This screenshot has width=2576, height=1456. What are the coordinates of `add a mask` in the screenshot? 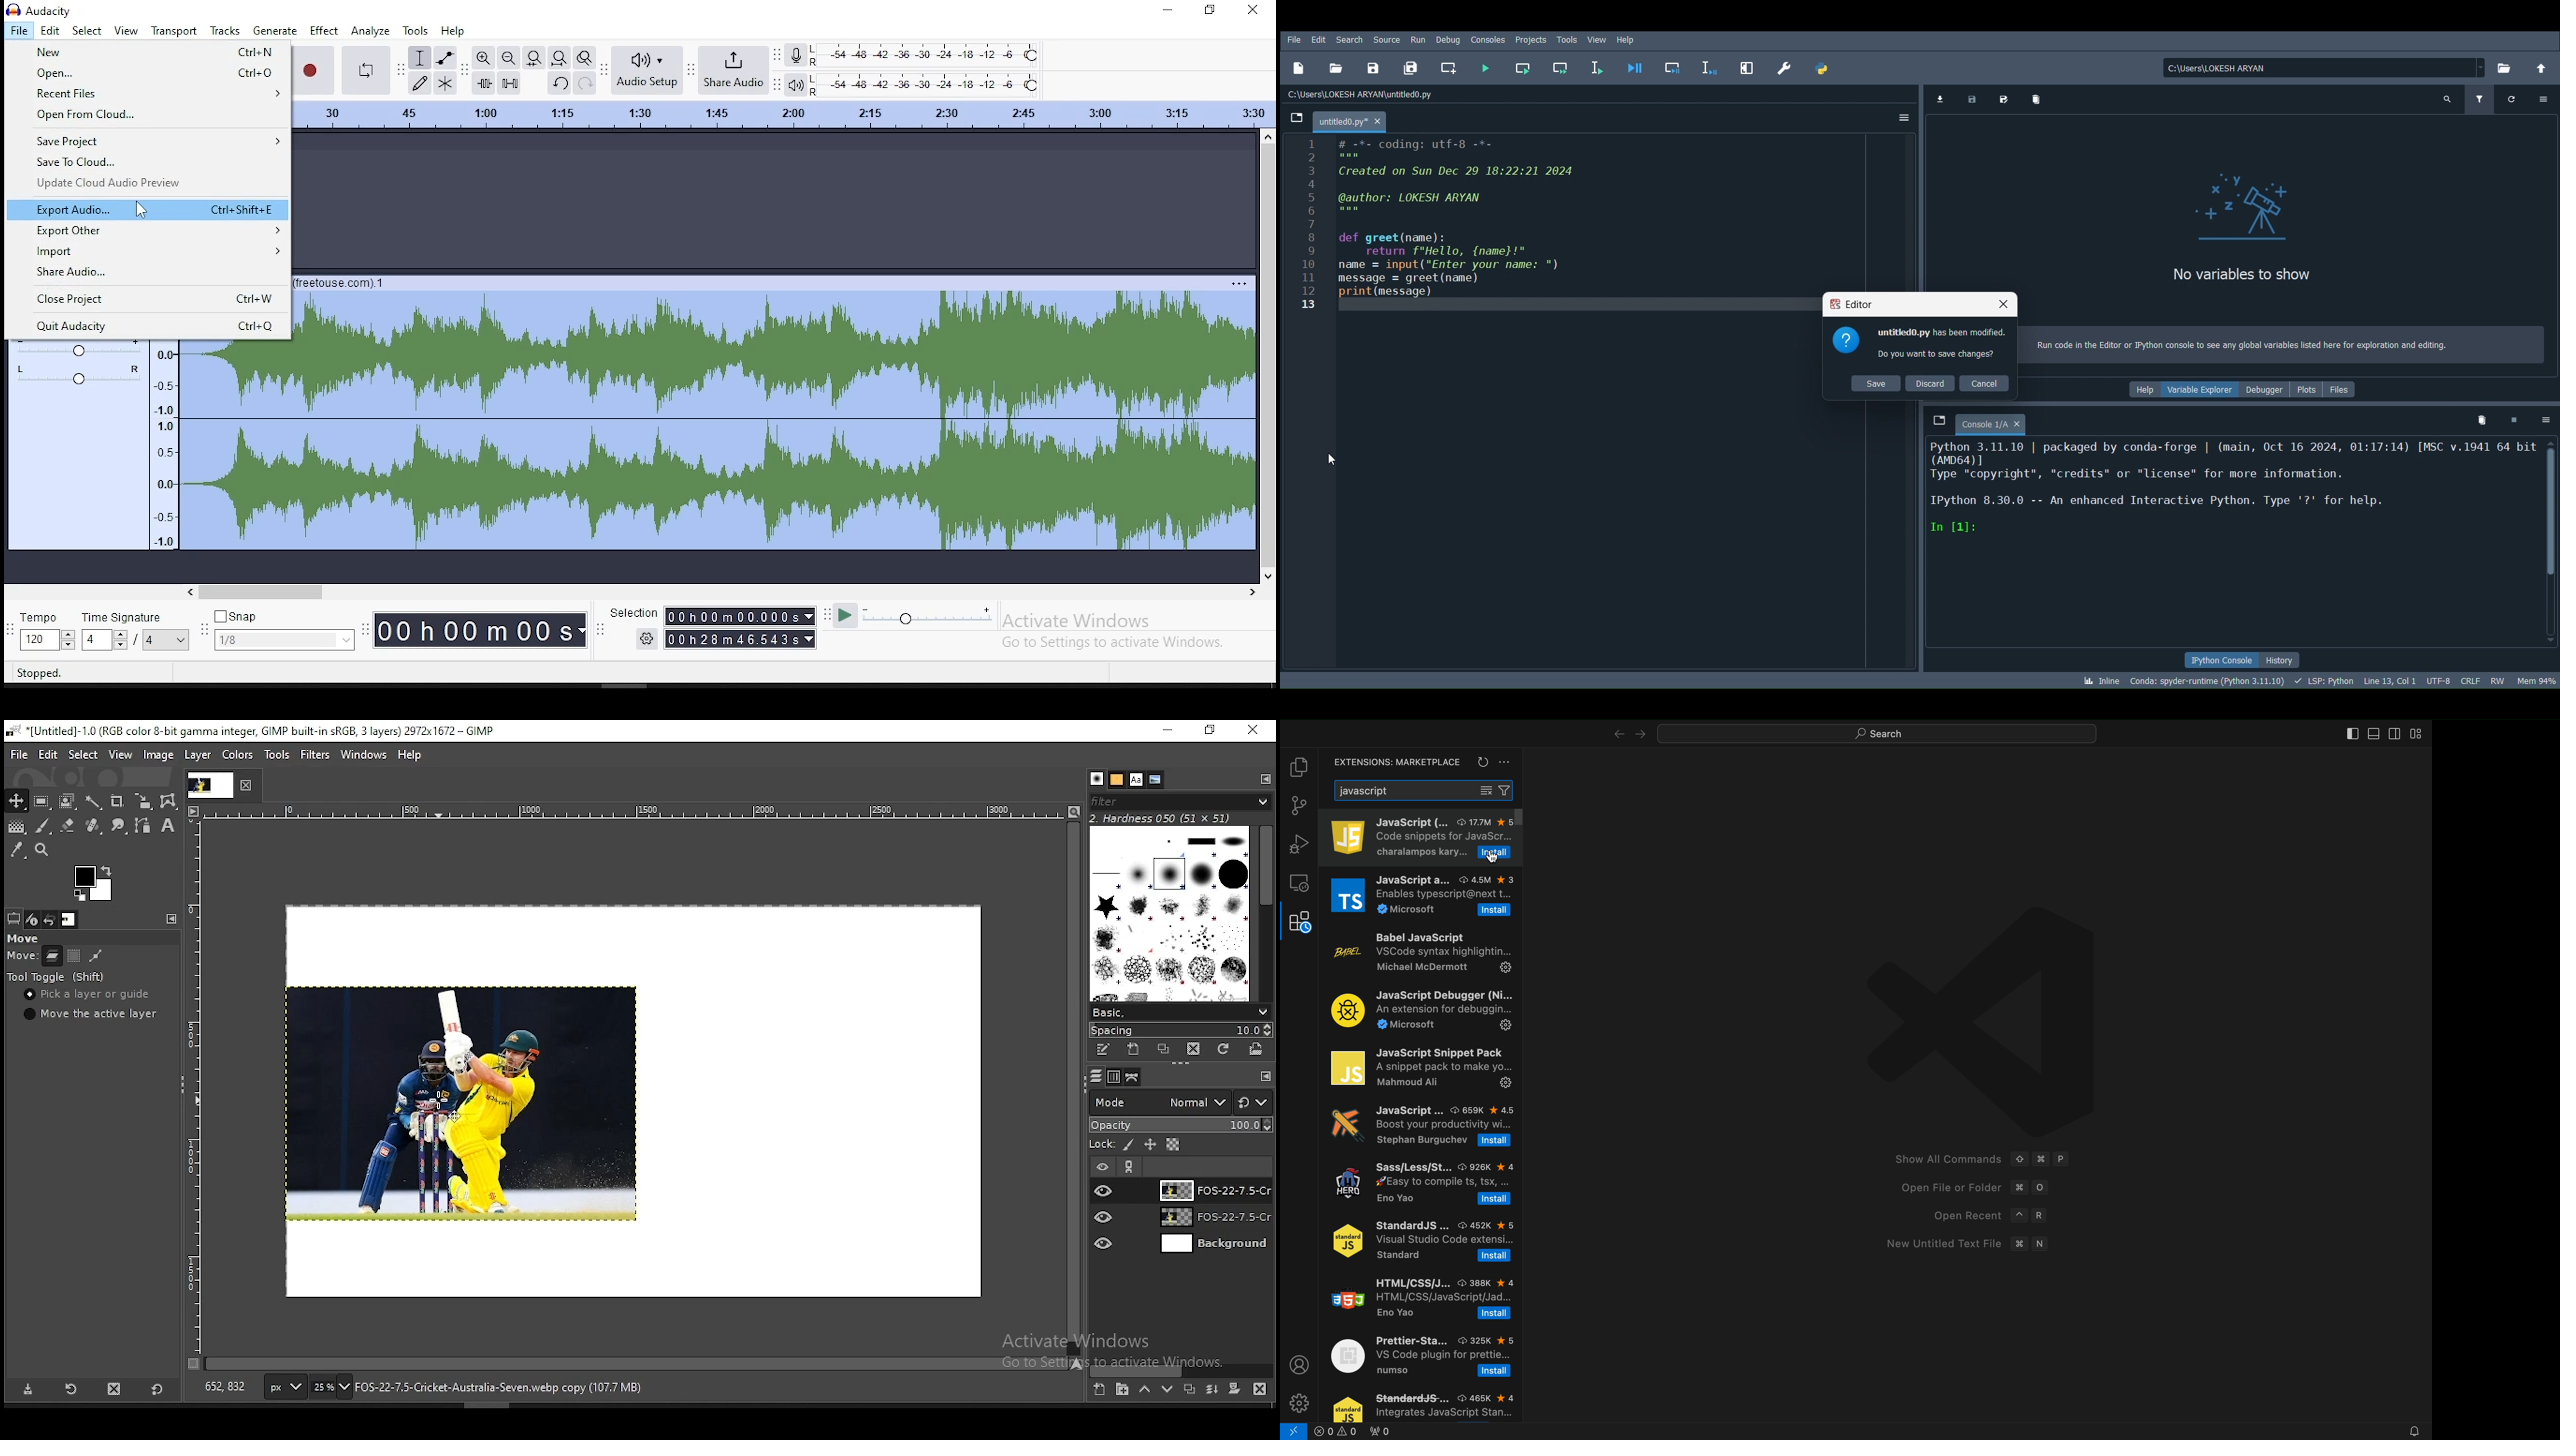 It's located at (1232, 1390).